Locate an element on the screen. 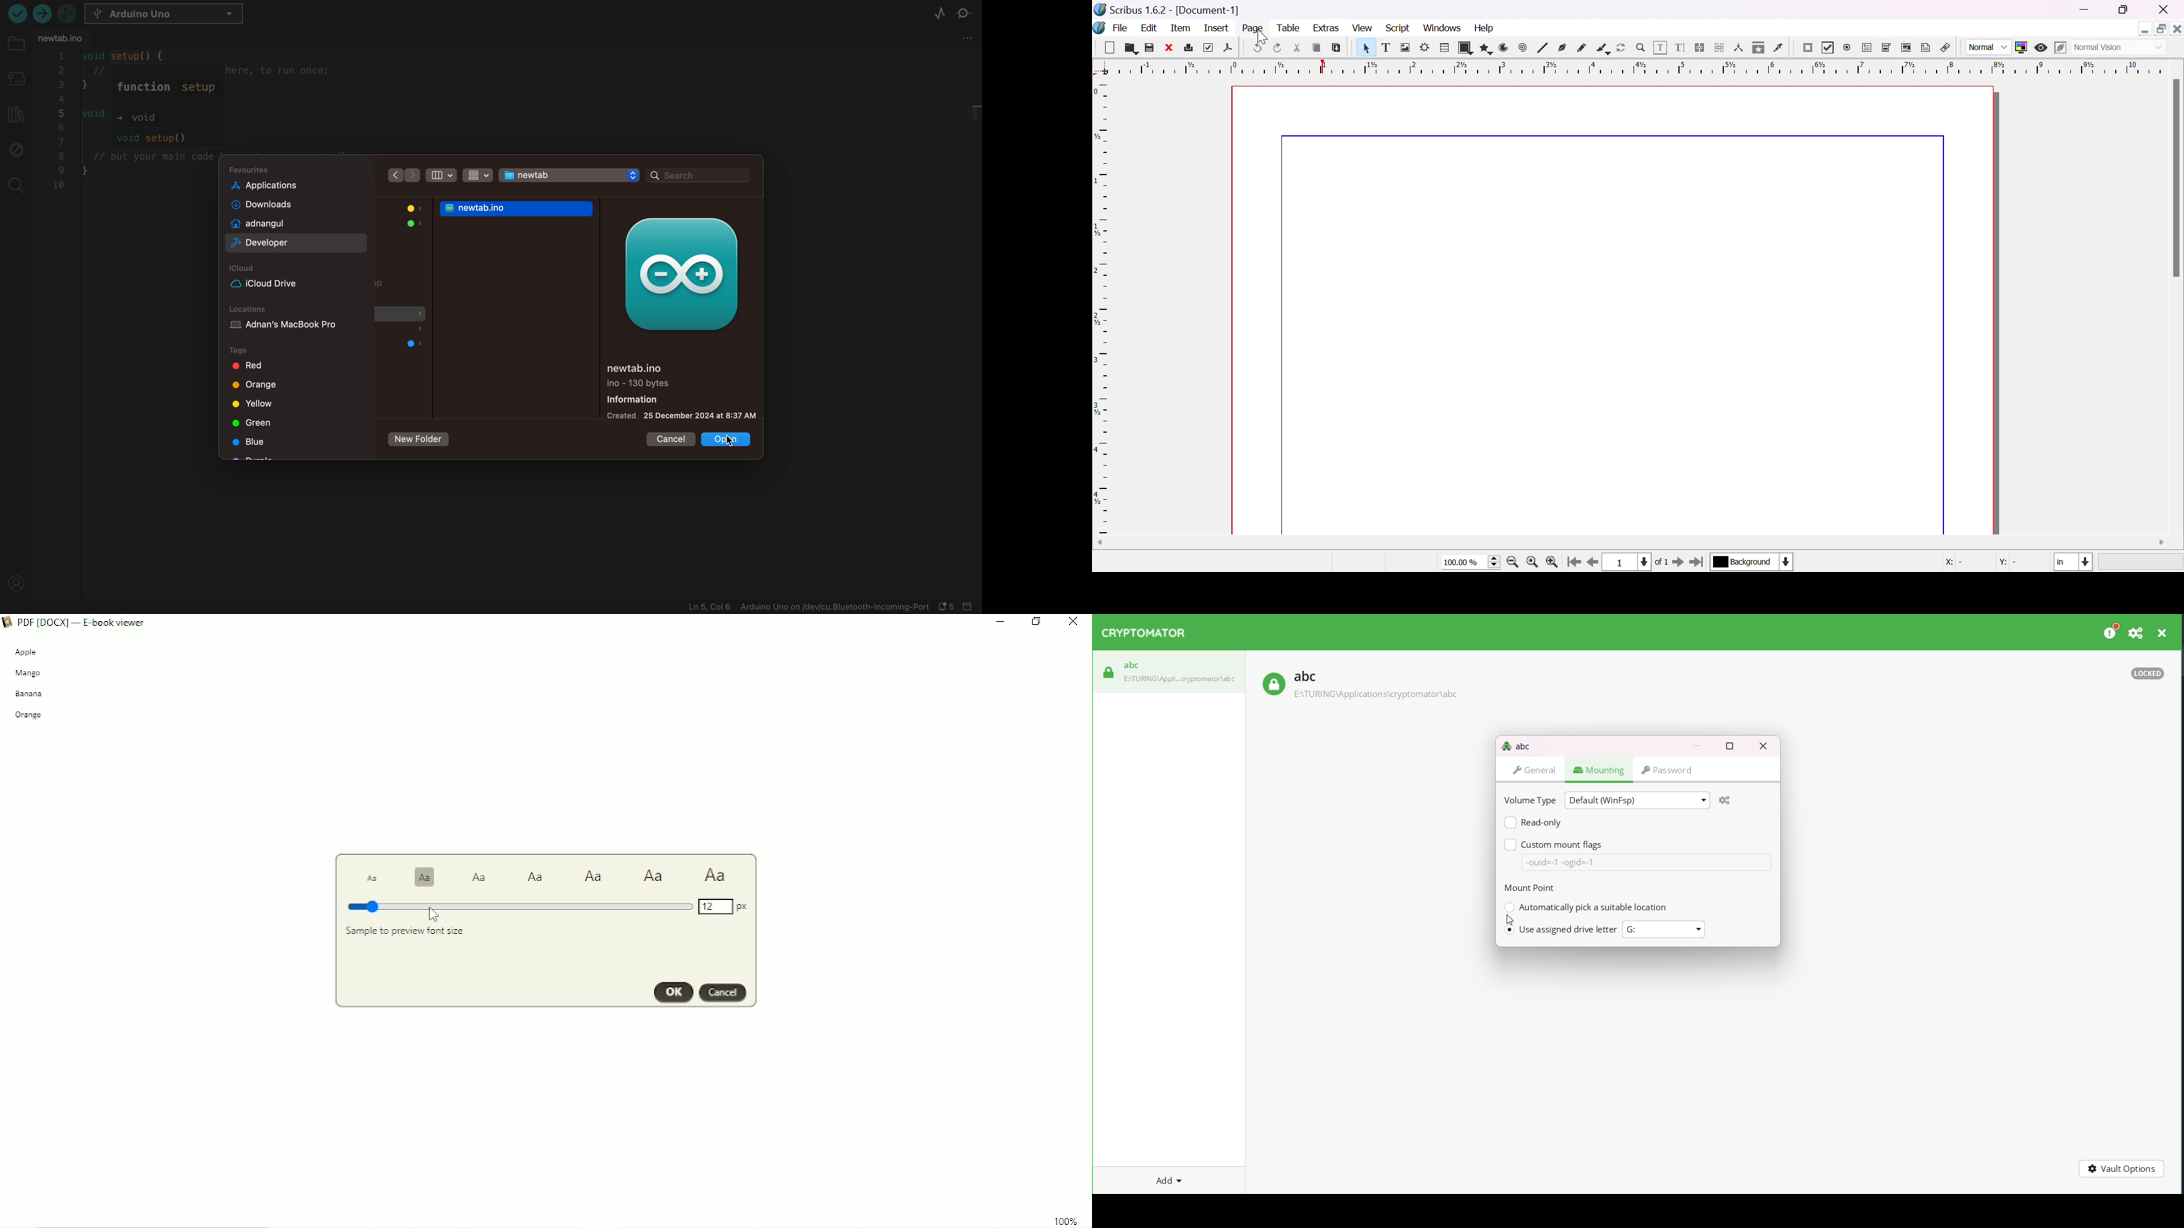 The image size is (2184, 1232). debugger is located at coordinates (67, 13).